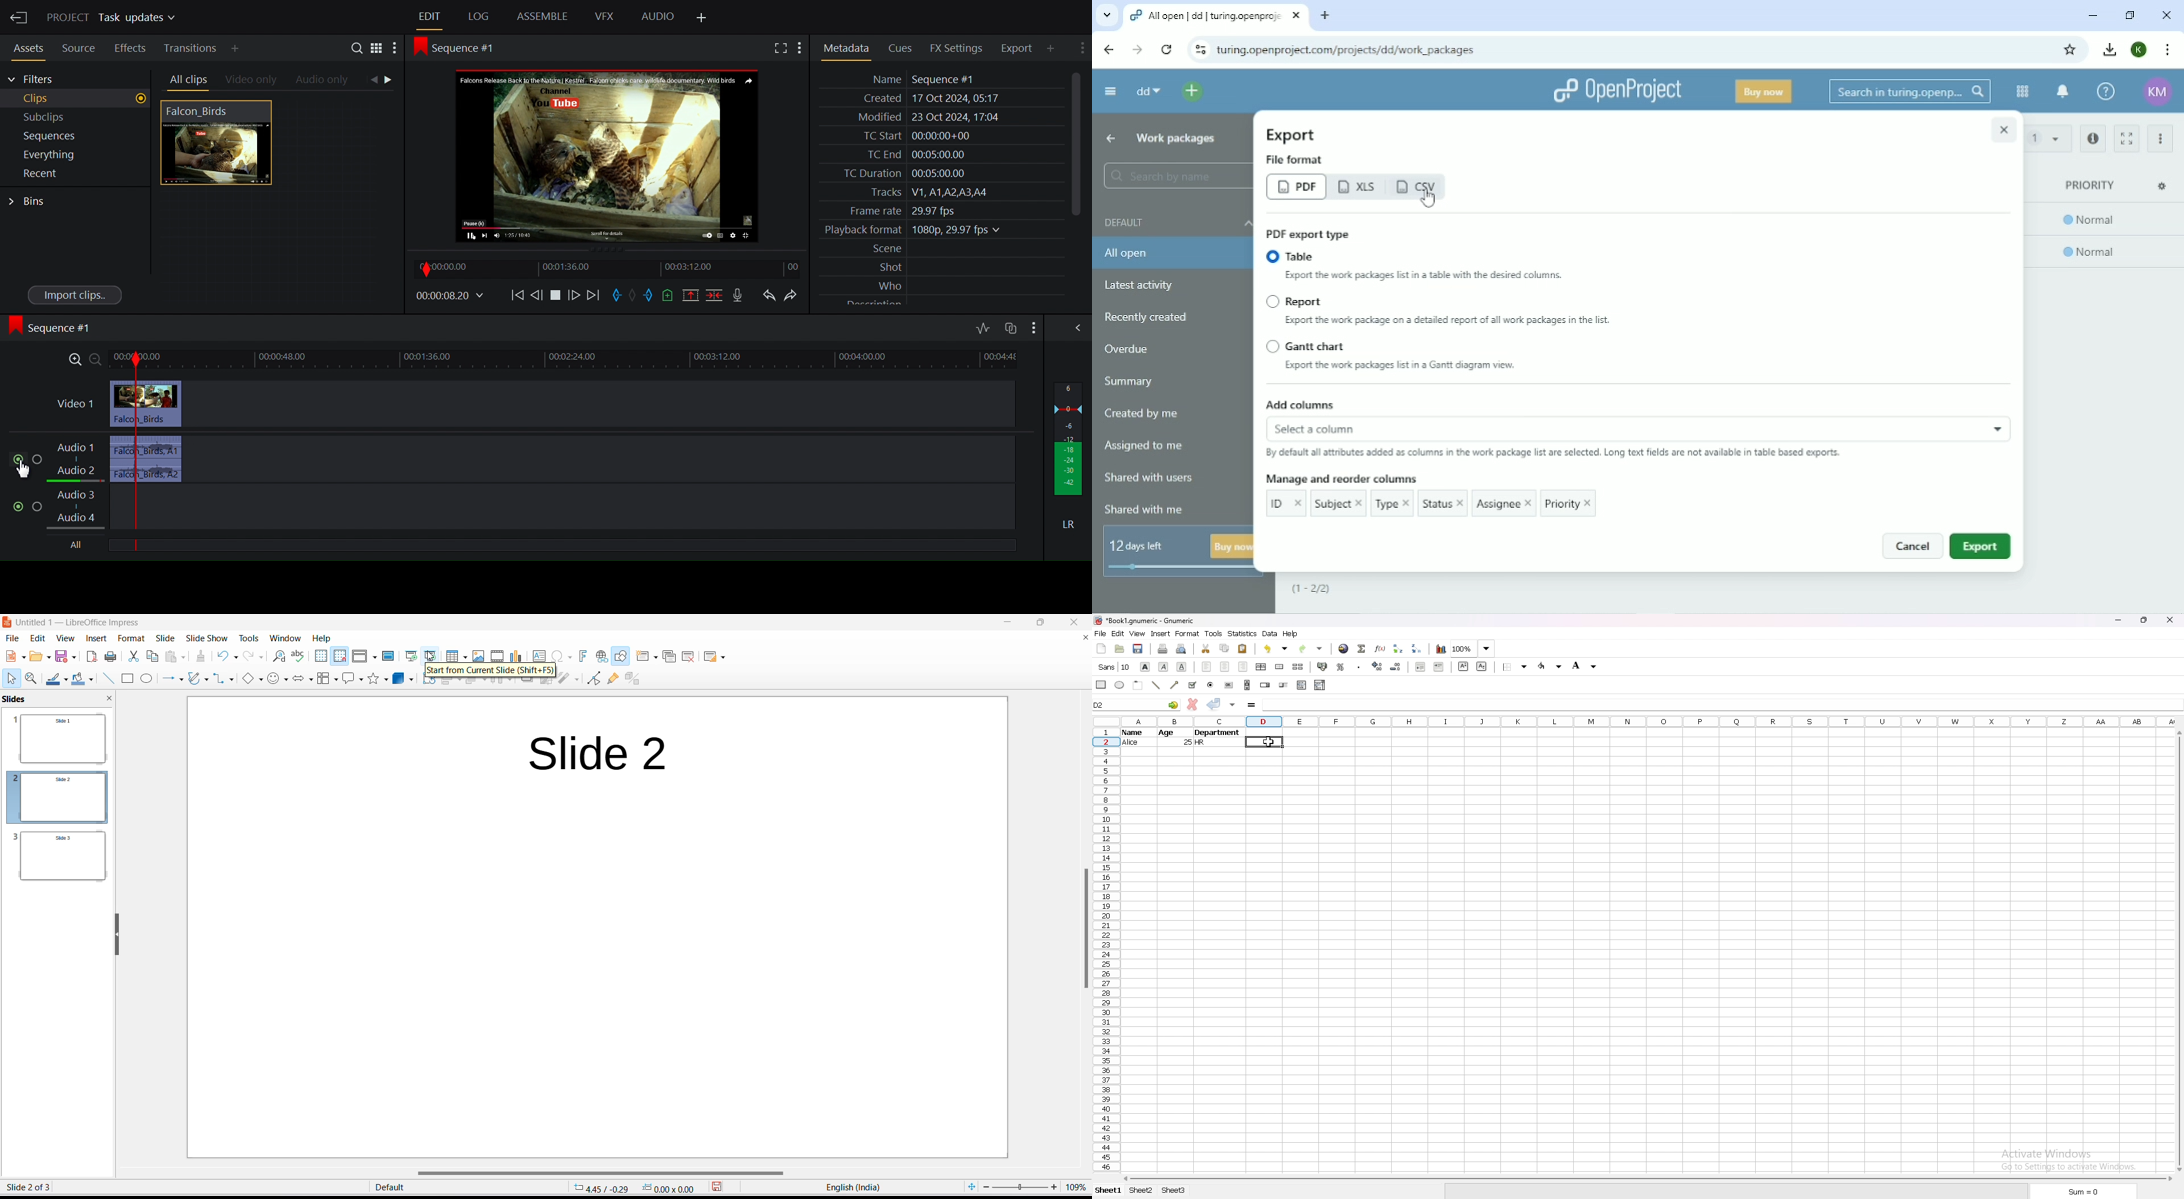 This screenshot has height=1204, width=2184. I want to click on basic shapes, so click(247, 680).